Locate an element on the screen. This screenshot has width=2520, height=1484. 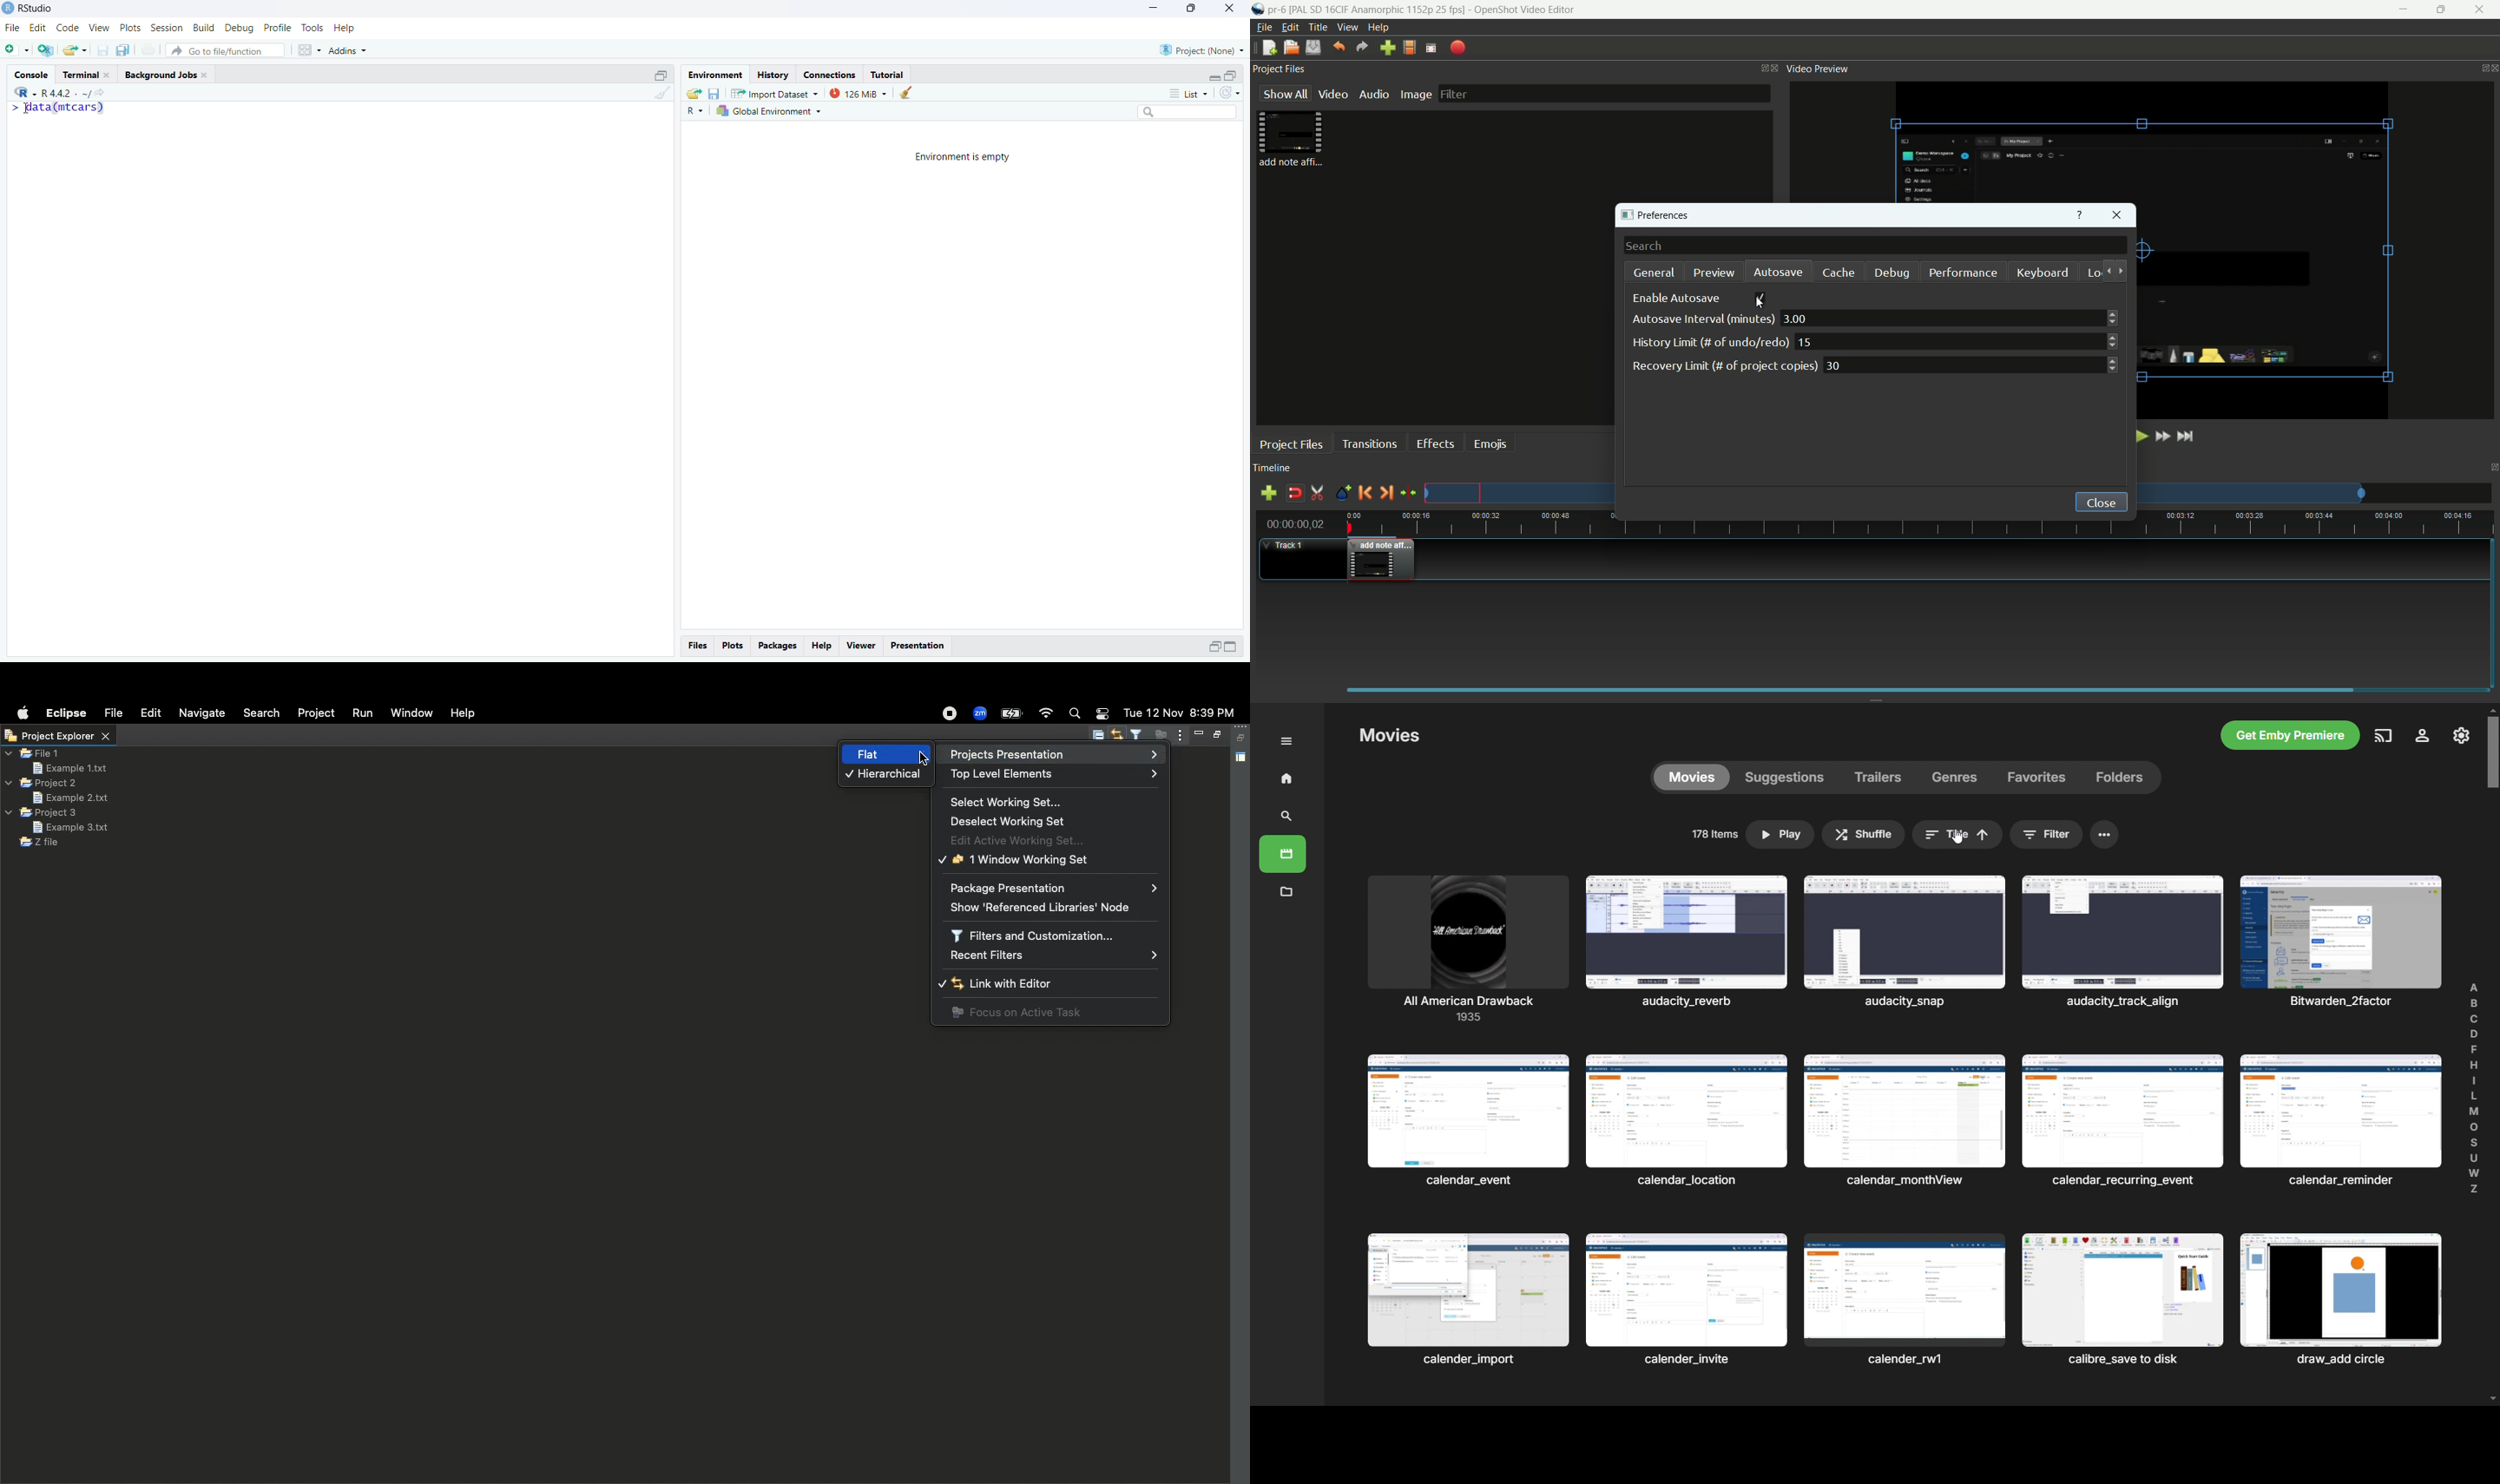
change layout is located at coordinates (2480, 67).